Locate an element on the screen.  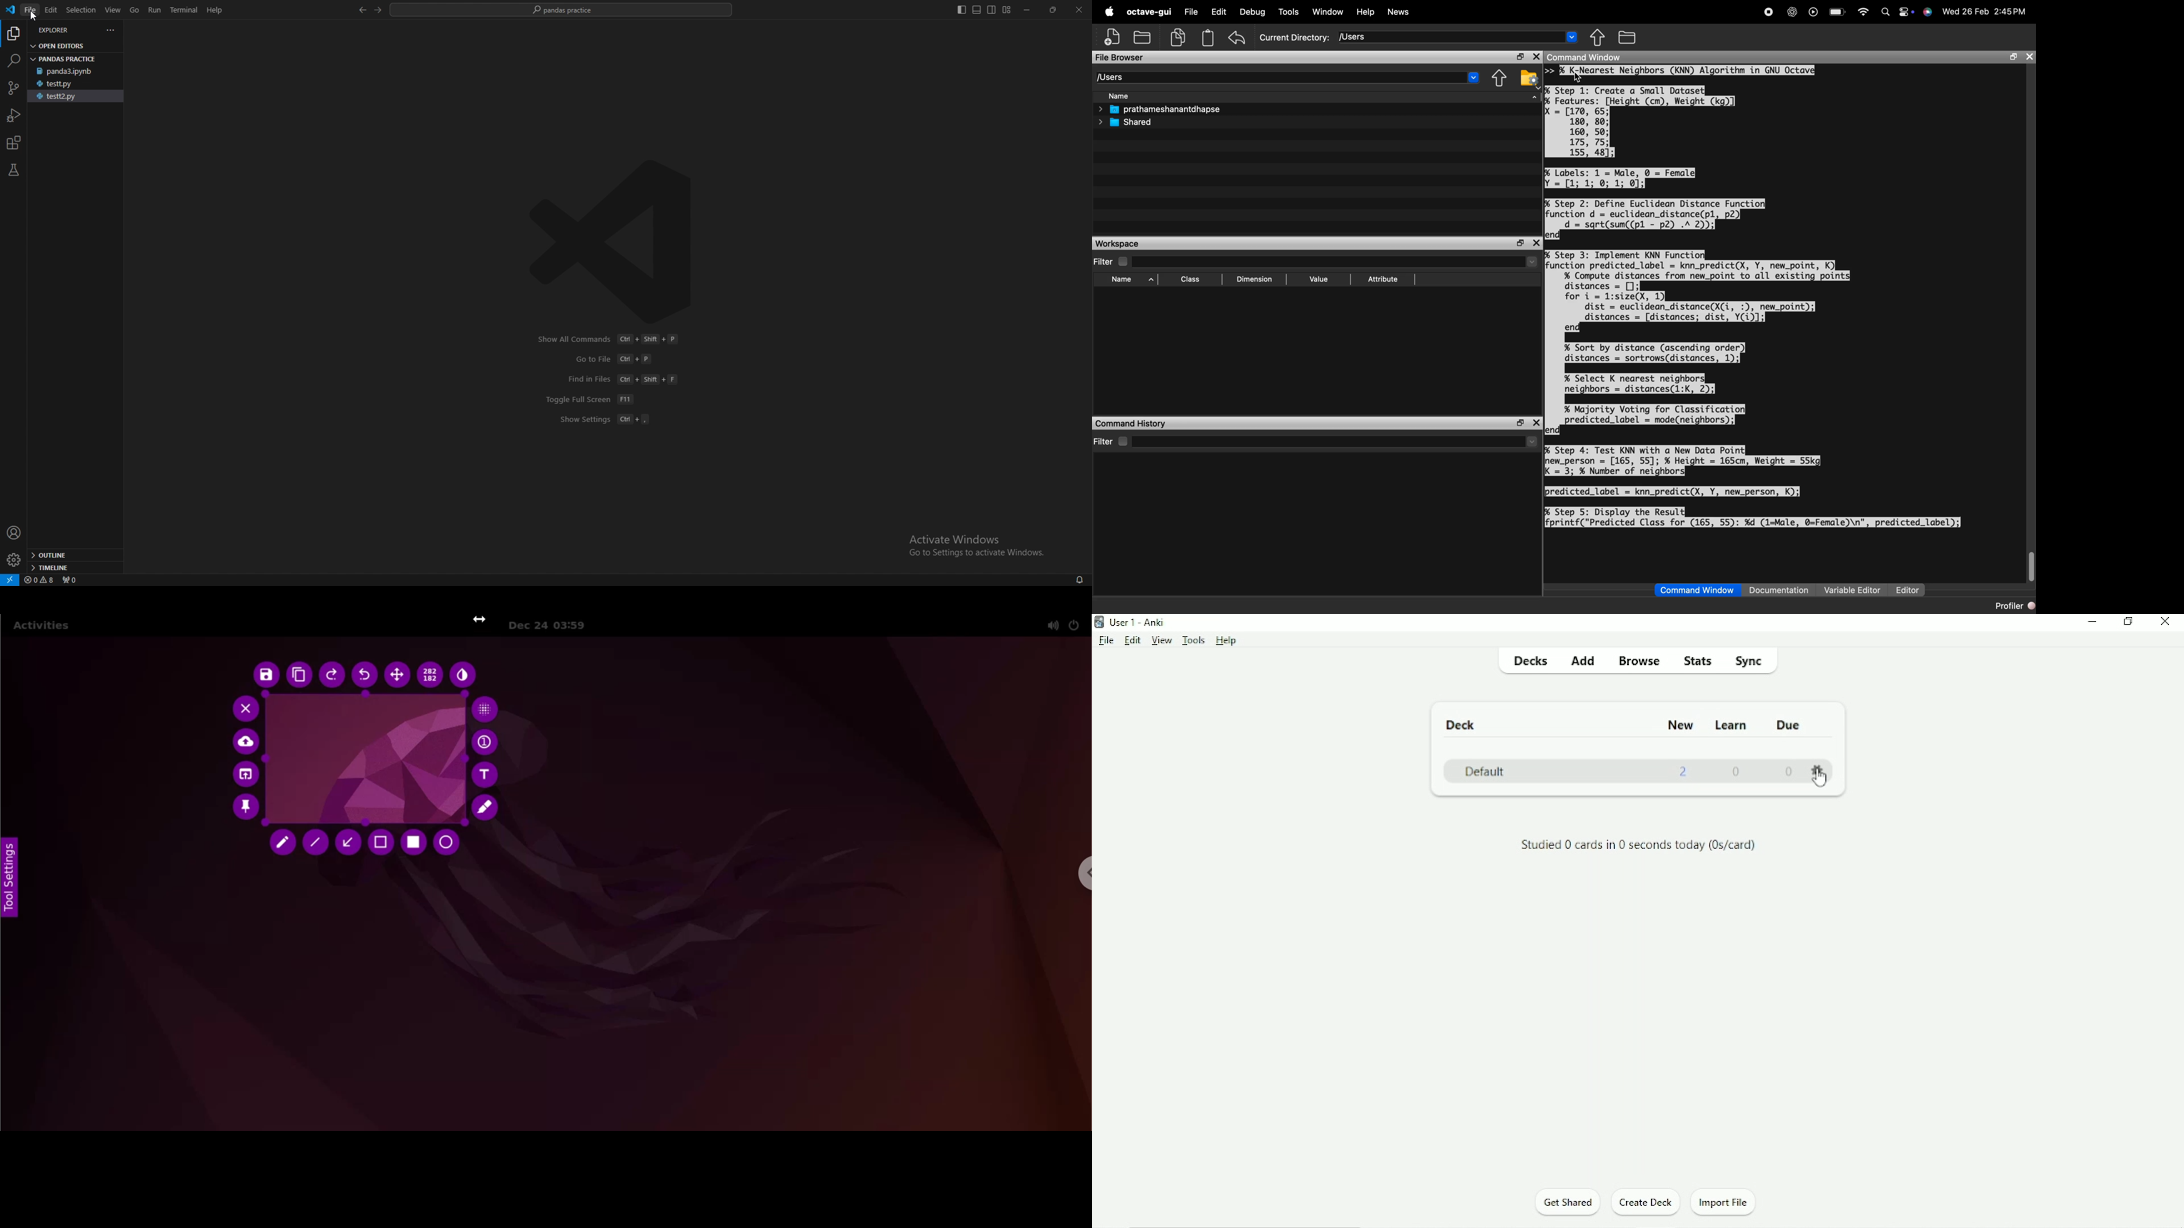
marker is located at coordinates (492, 810).